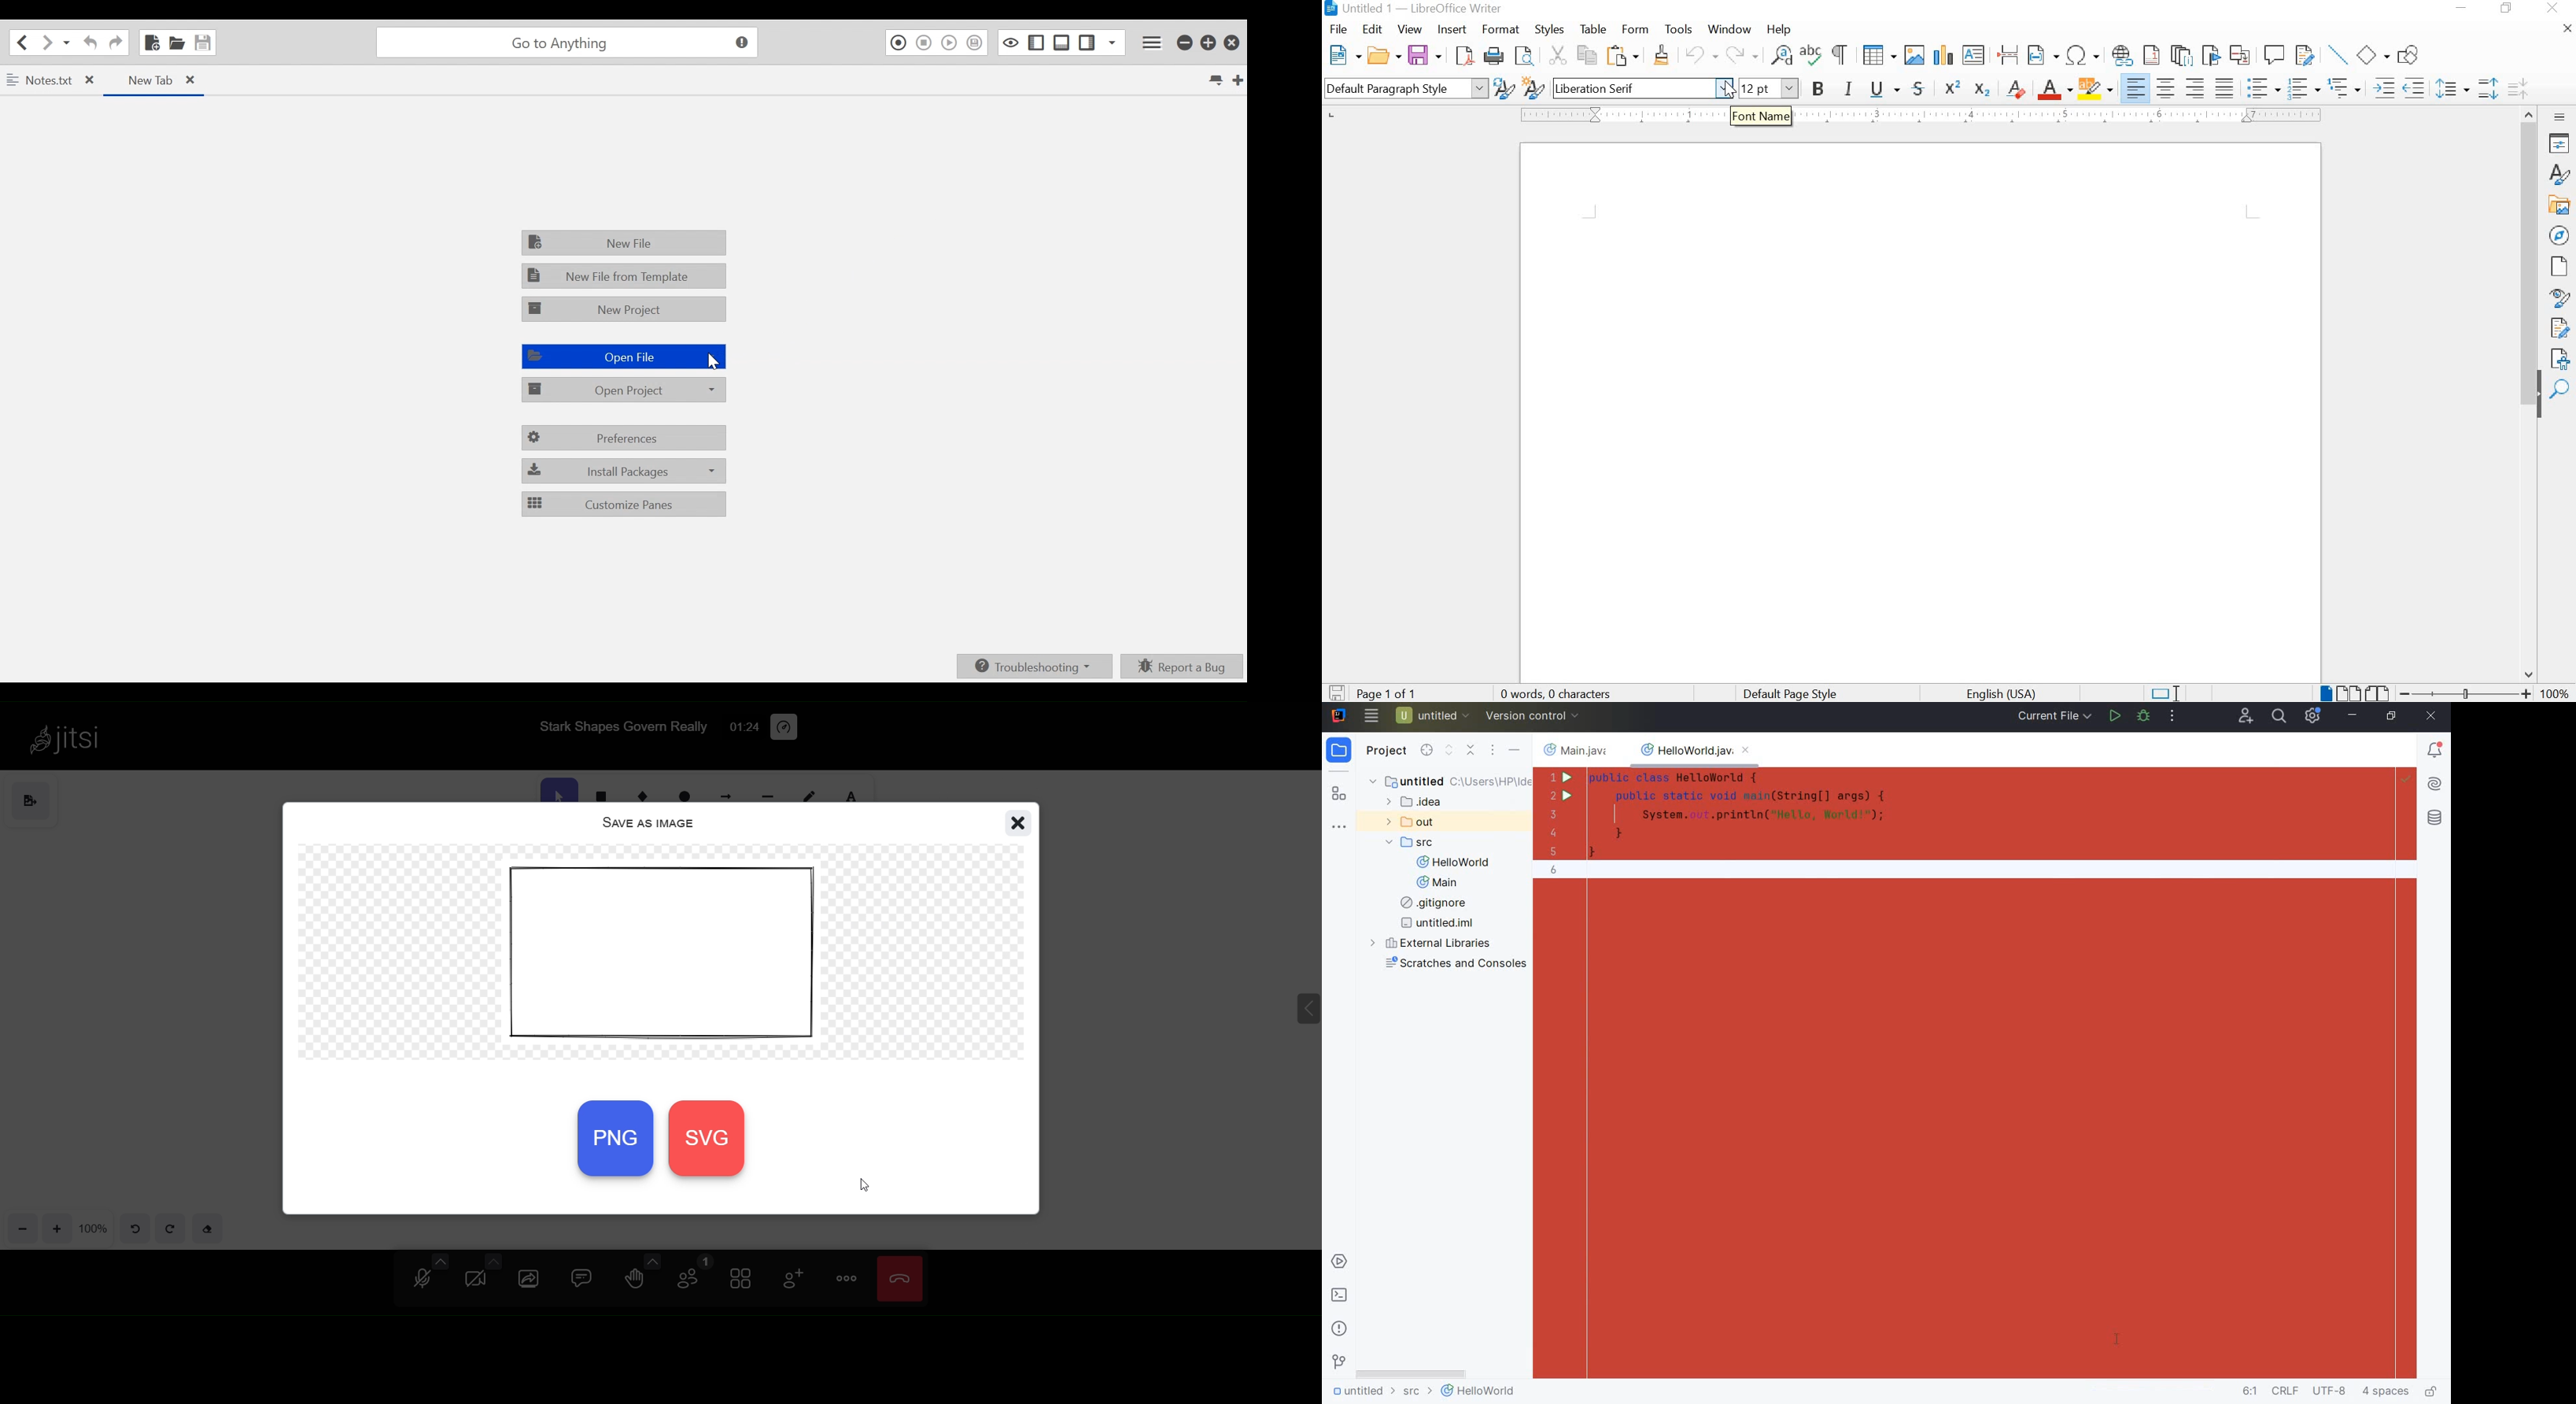 Image resolution: width=2576 pixels, height=1428 pixels. What do you see at coordinates (903, 1279) in the screenshot?
I see `leave meeting` at bounding box center [903, 1279].